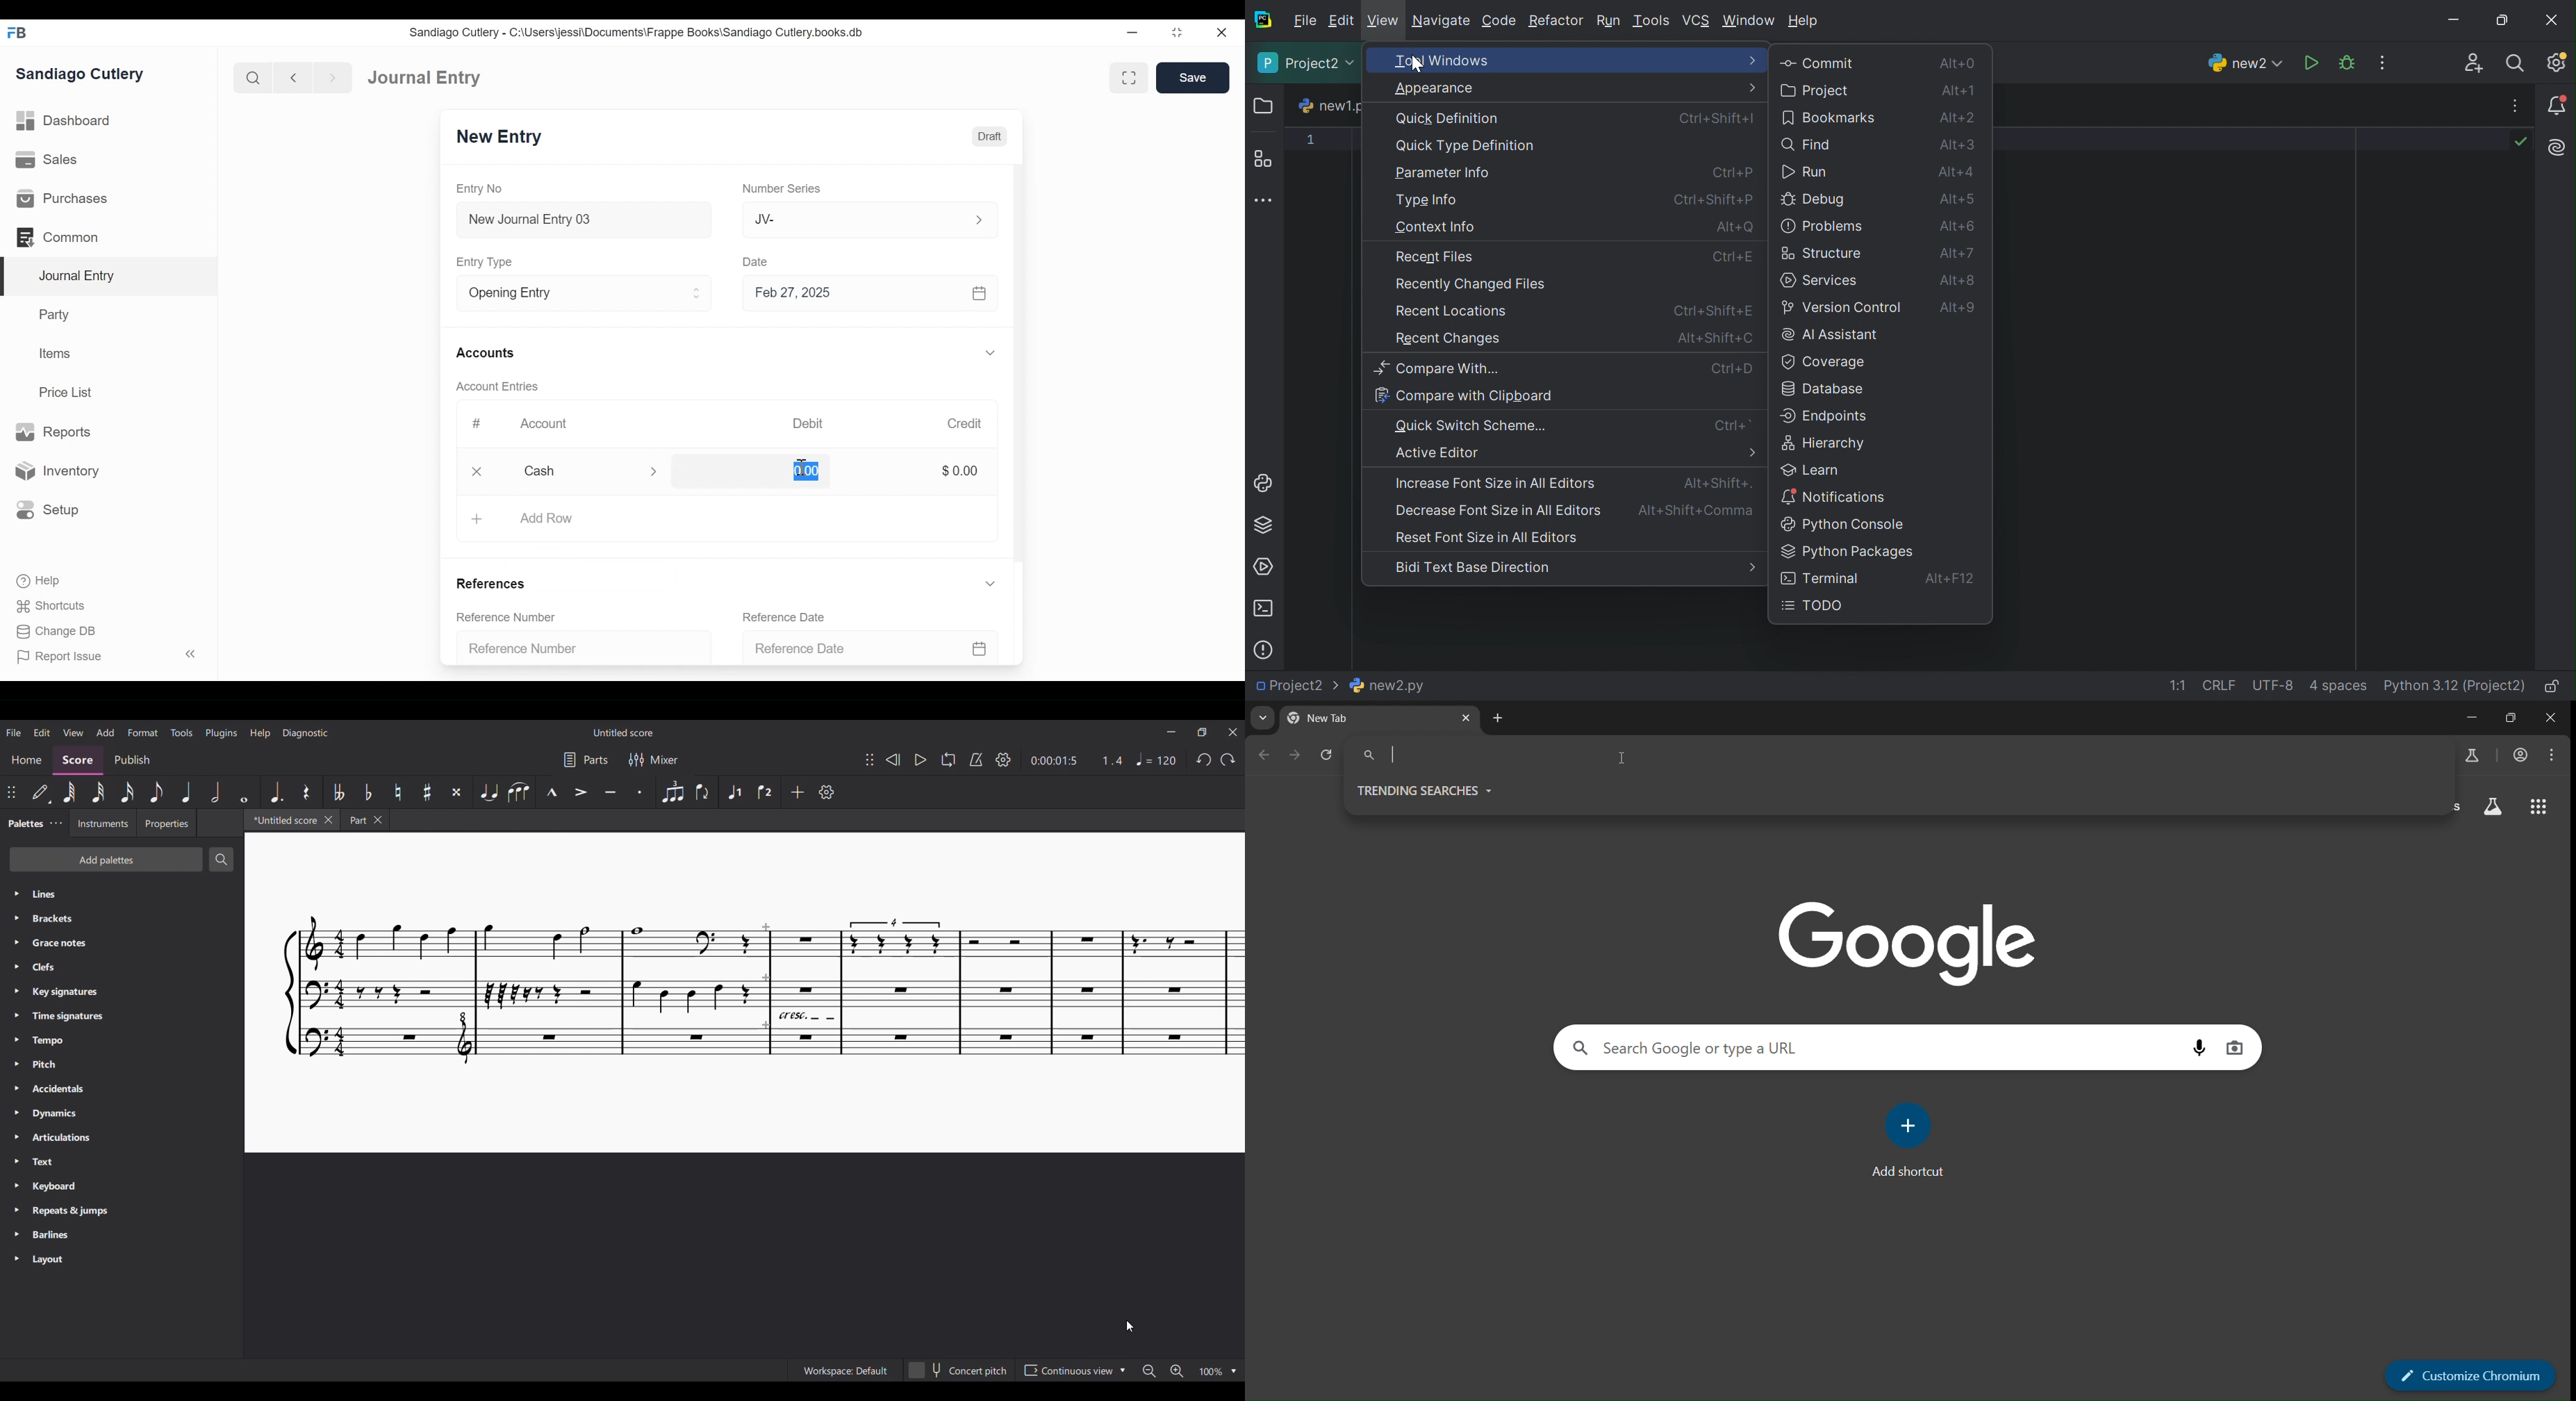 The height and width of the screenshot is (1428, 2576). I want to click on Plugins menu, so click(221, 733).